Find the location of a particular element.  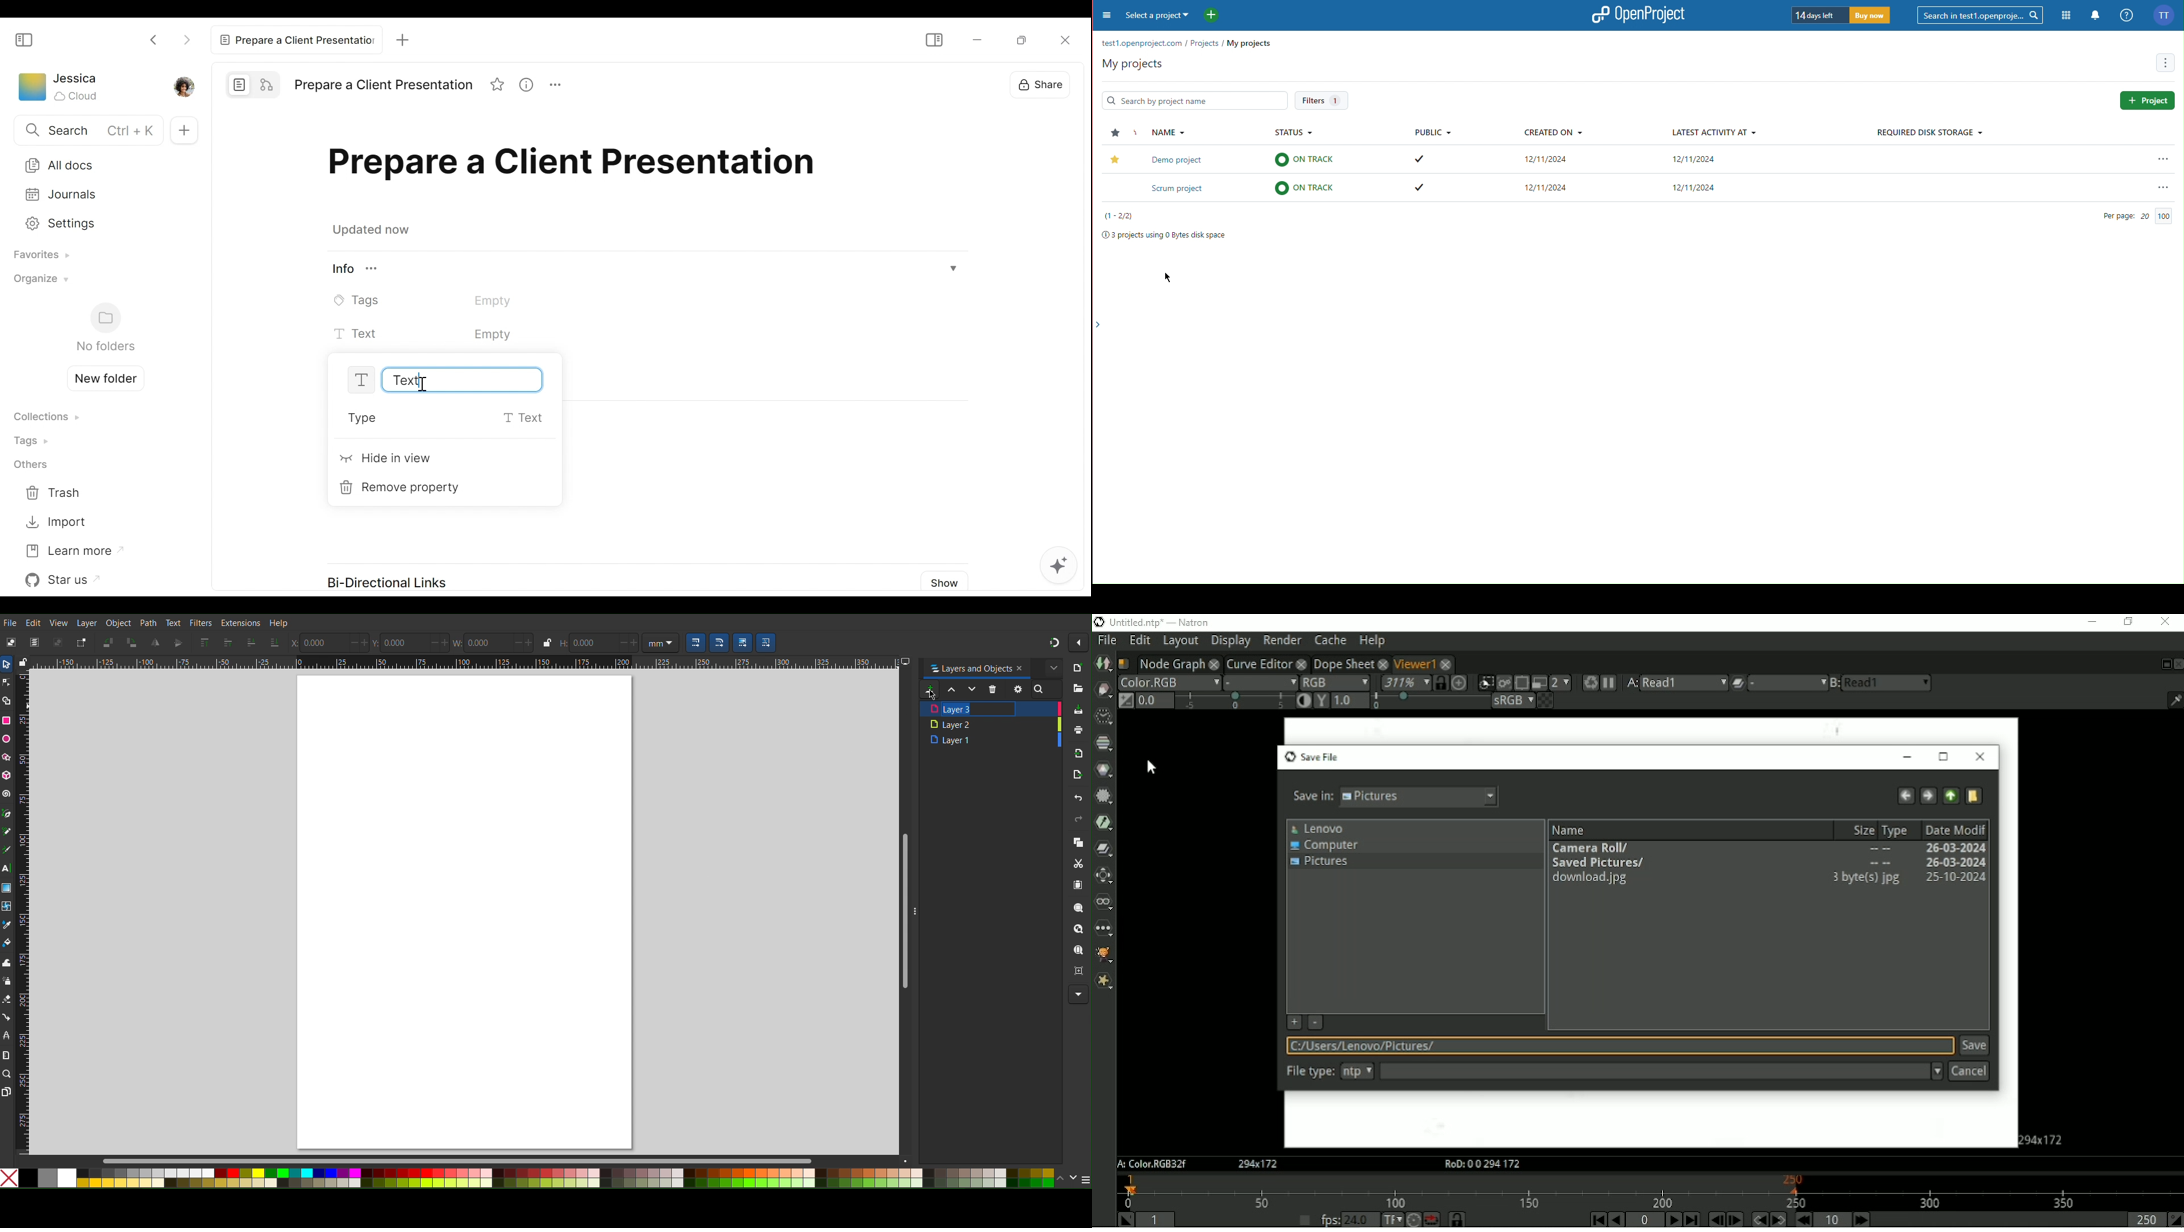

AI is located at coordinates (1060, 569).